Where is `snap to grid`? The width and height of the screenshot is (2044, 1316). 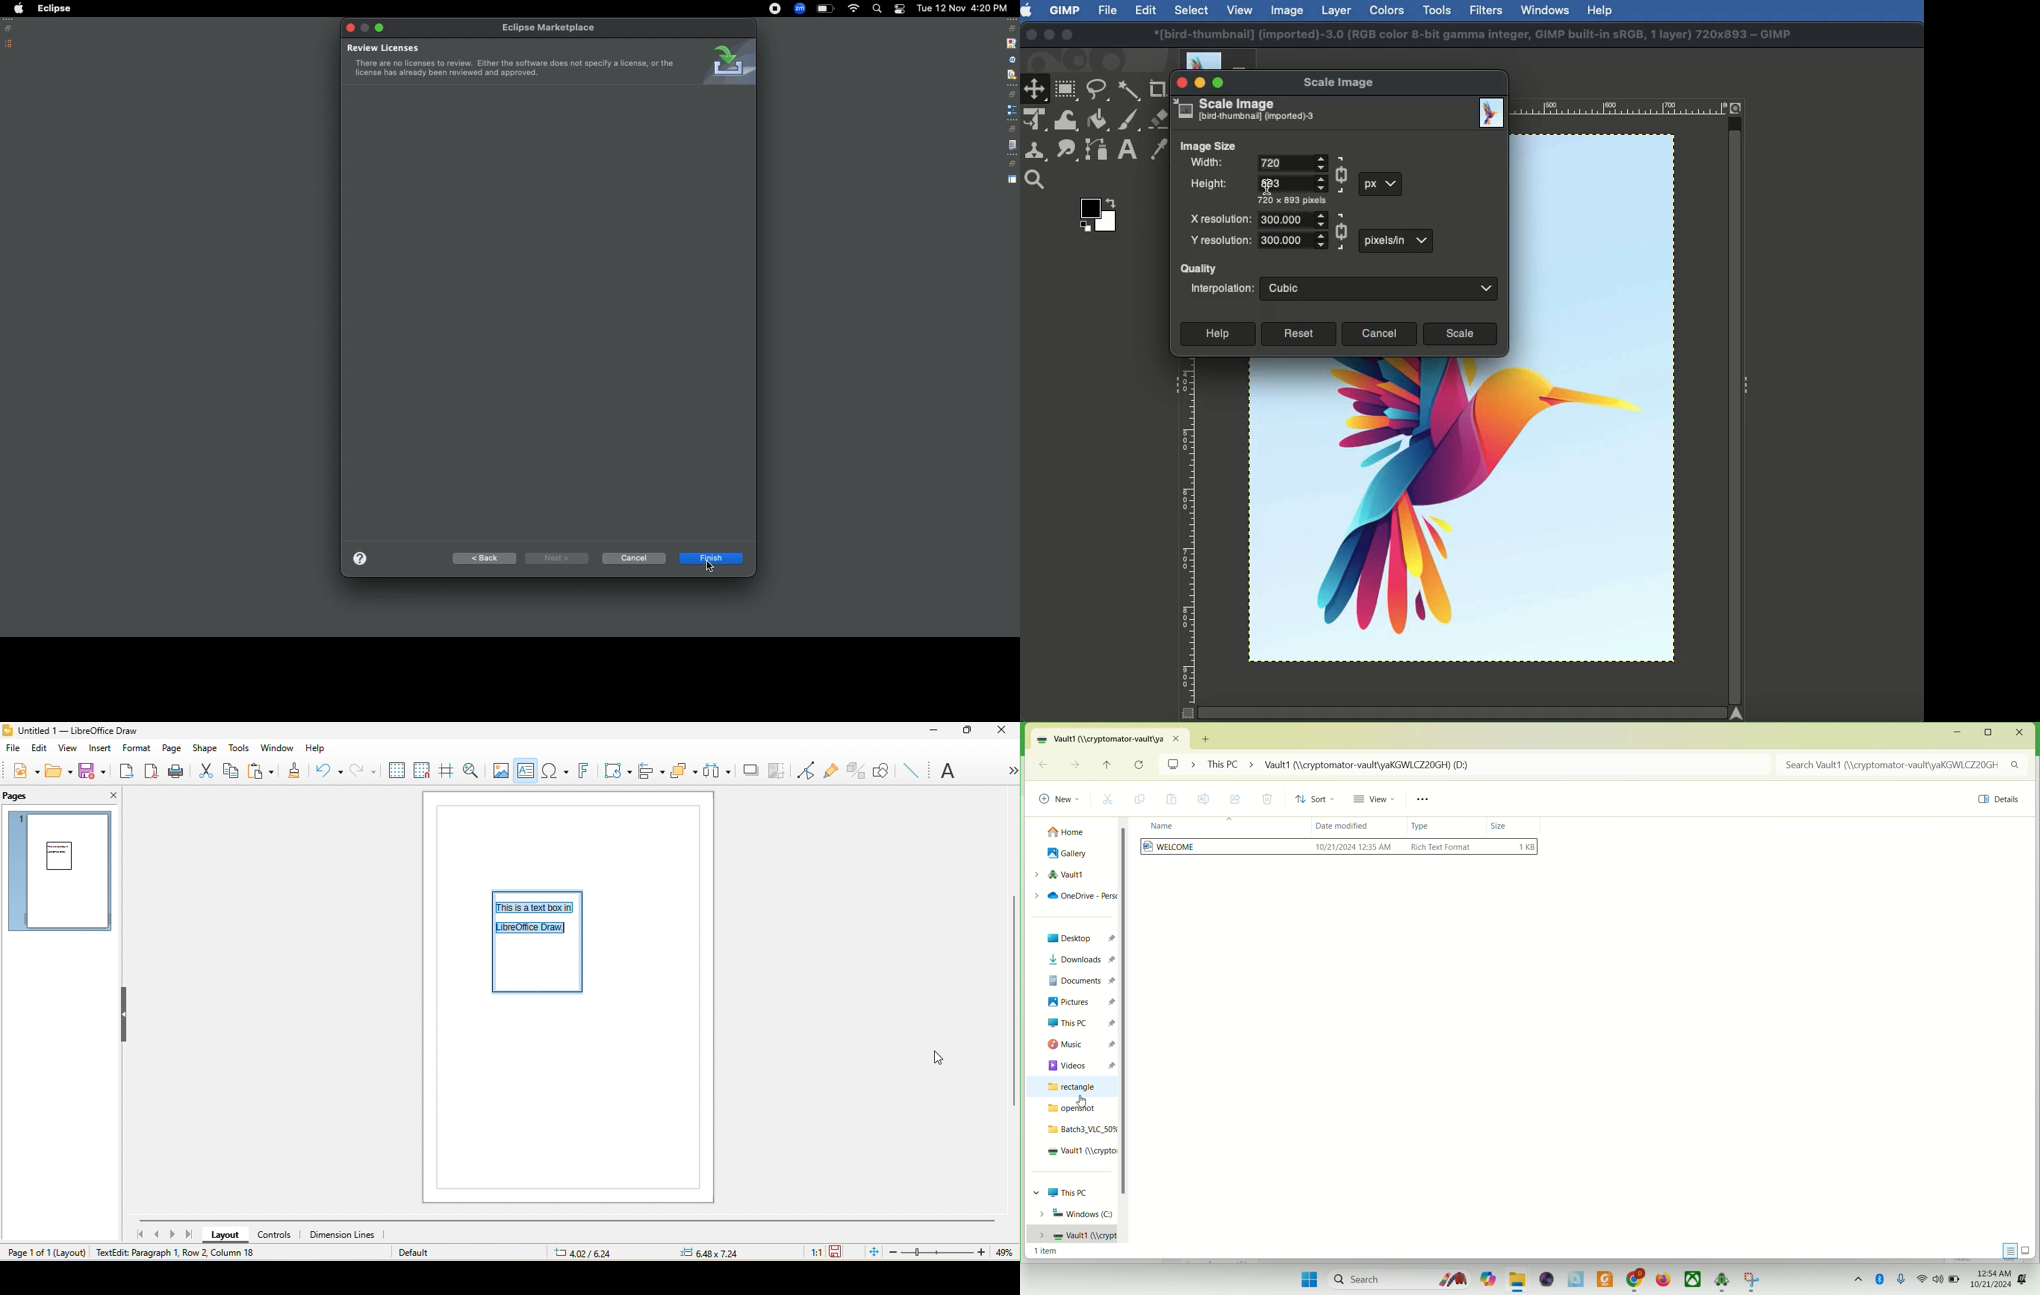
snap to grid is located at coordinates (420, 771).